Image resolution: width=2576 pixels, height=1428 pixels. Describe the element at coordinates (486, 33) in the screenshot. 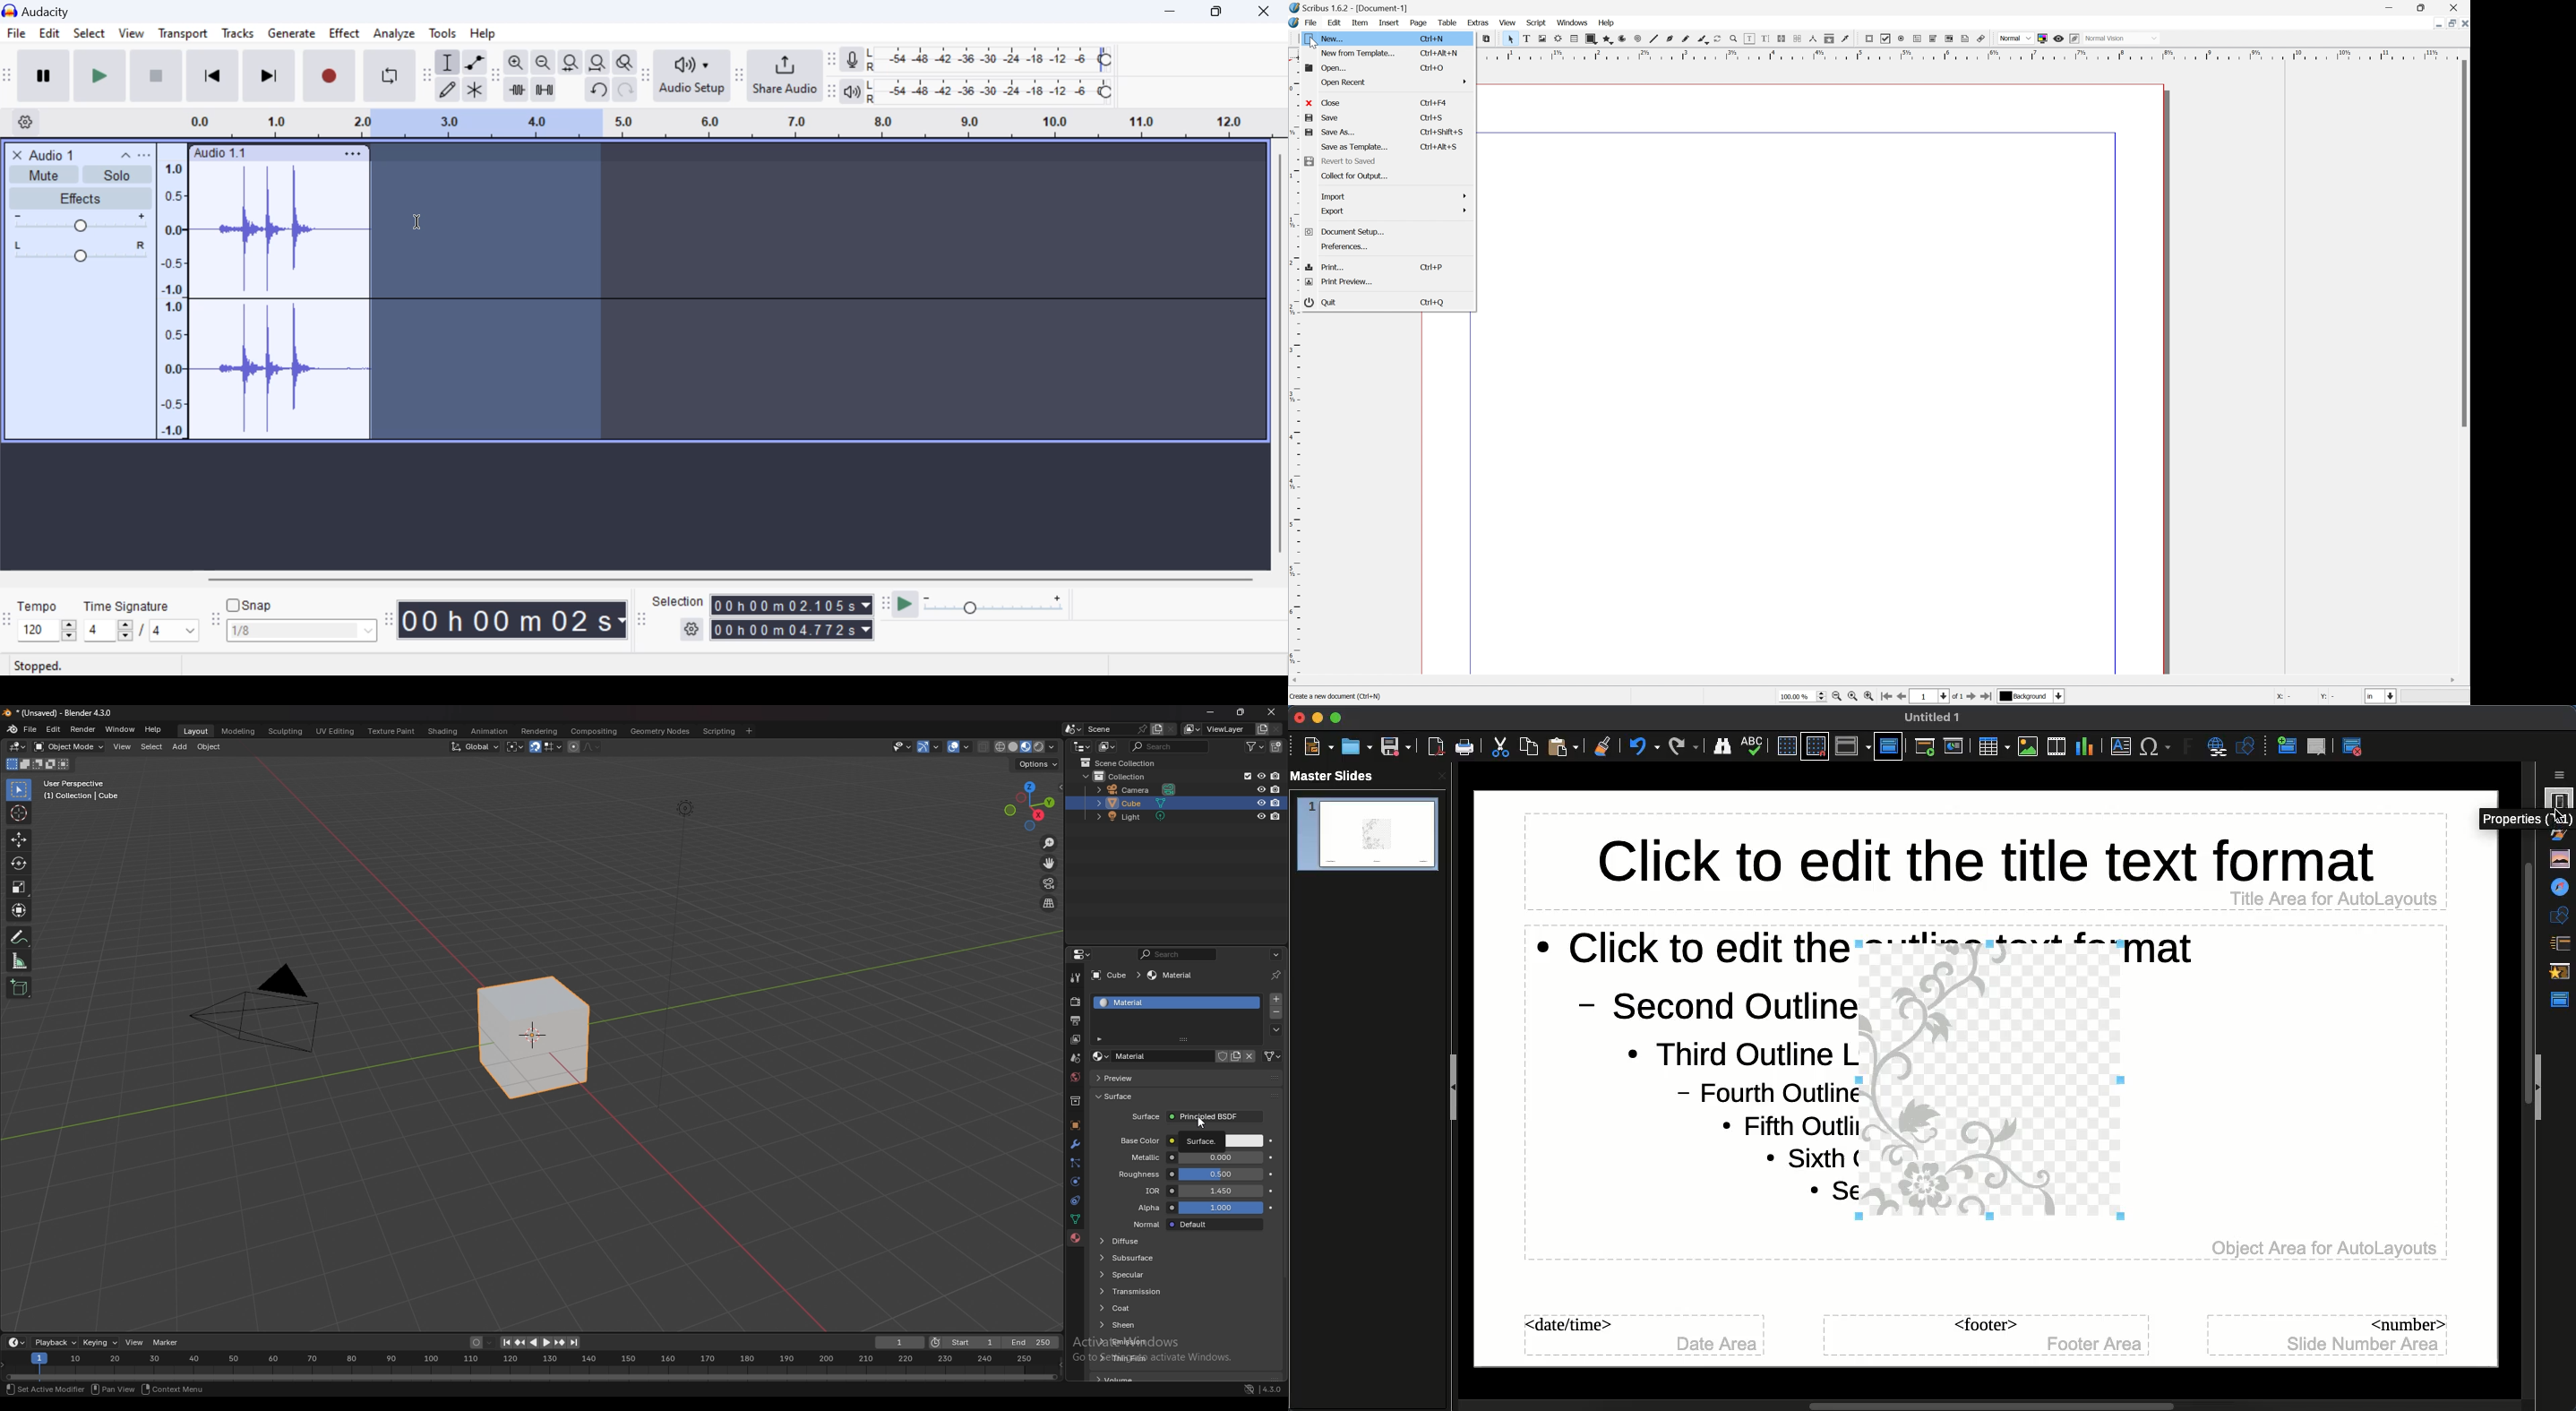

I see `Help` at that location.